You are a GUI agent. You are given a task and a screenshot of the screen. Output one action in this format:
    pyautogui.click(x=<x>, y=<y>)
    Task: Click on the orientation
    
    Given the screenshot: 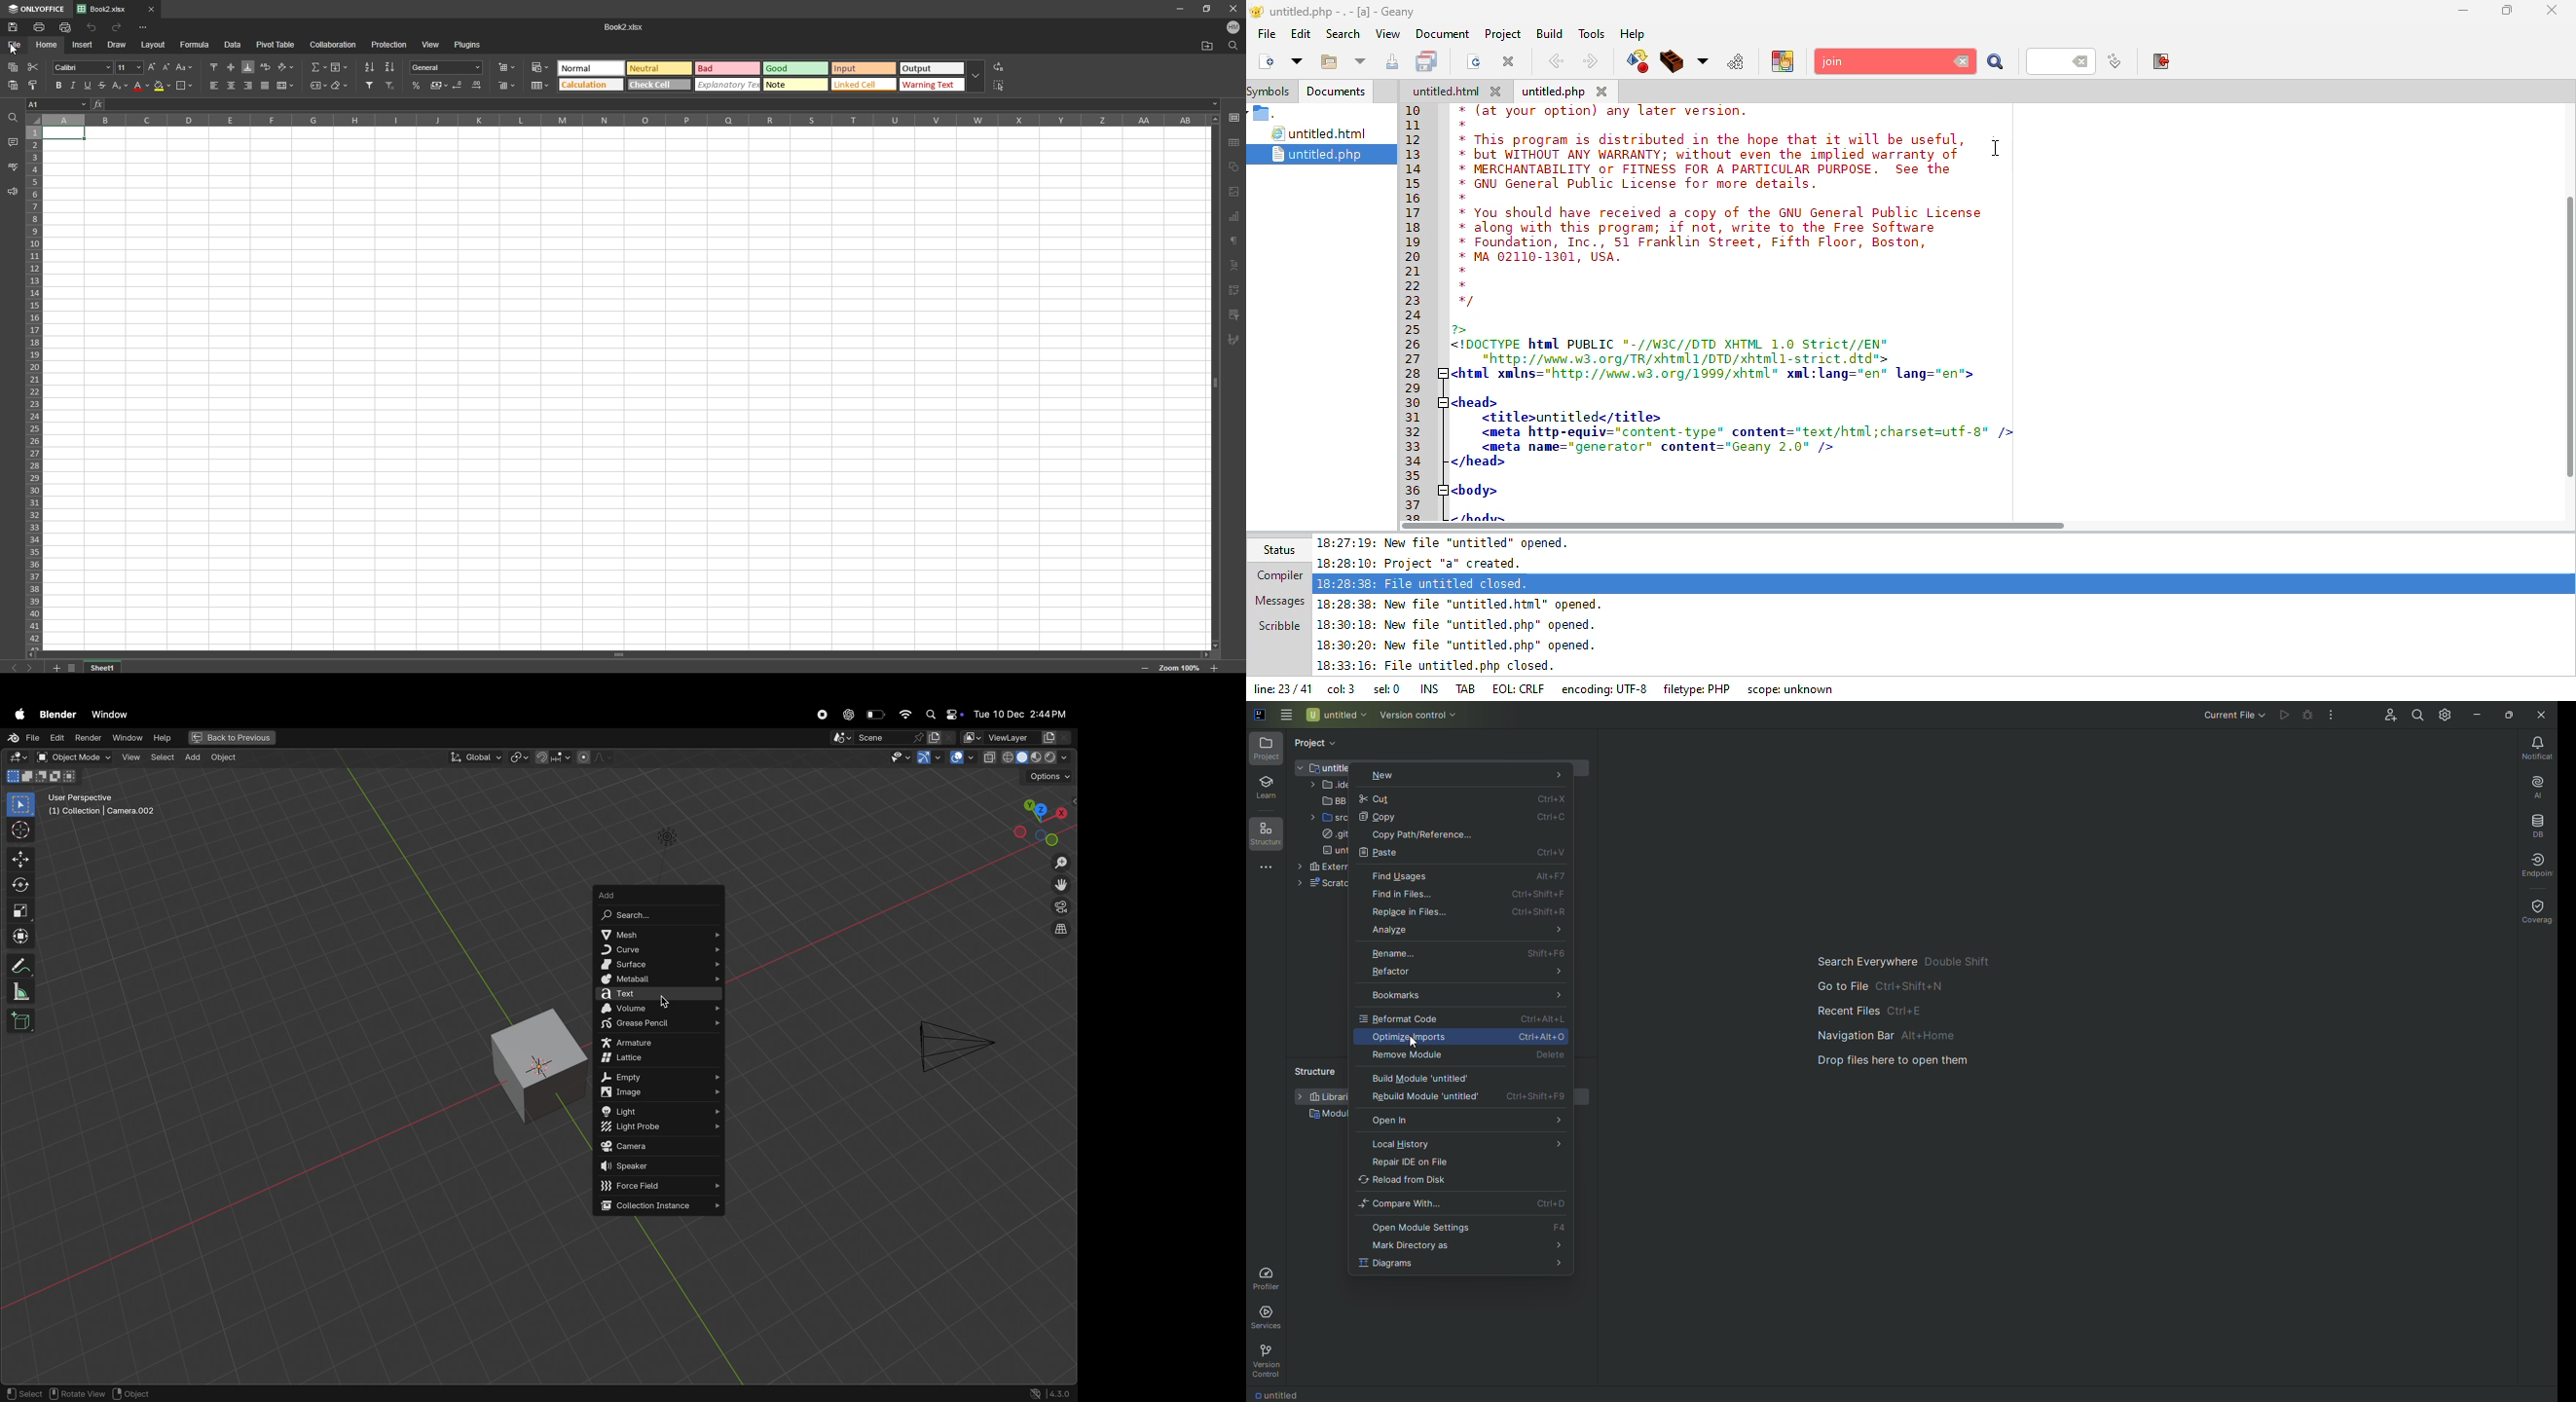 What is the action you would take?
    pyautogui.click(x=287, y=67)
    